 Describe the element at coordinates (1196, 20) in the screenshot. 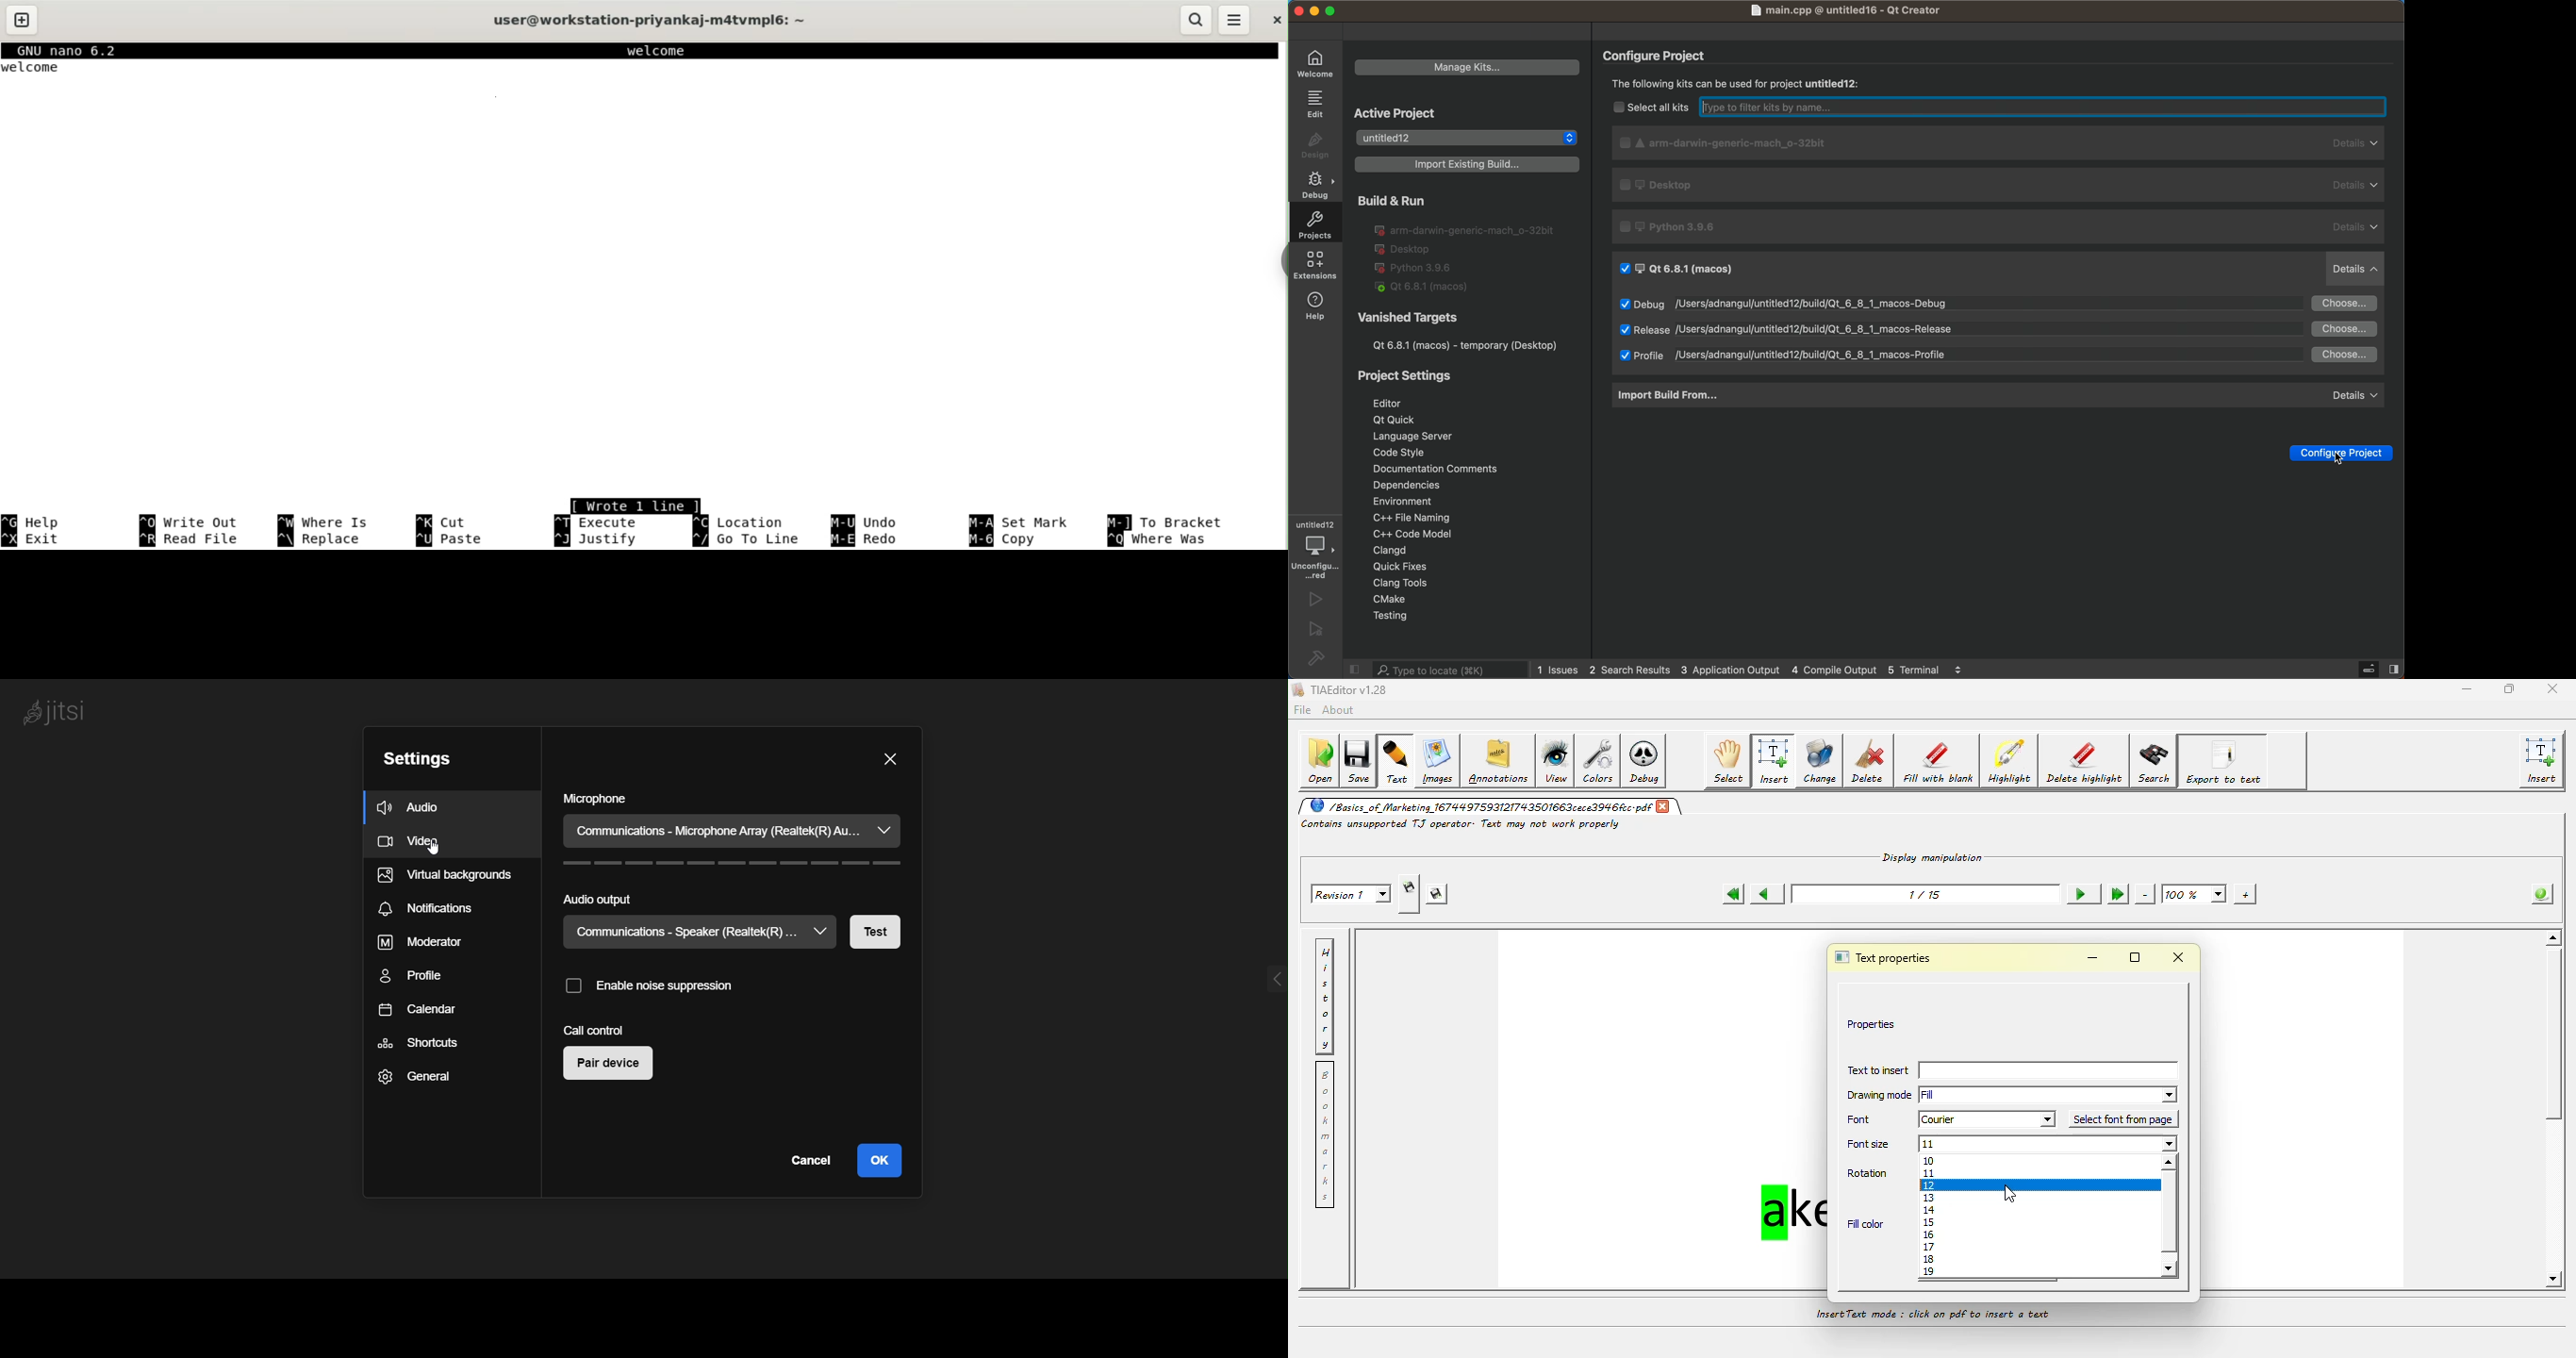

I see `search` at that location.